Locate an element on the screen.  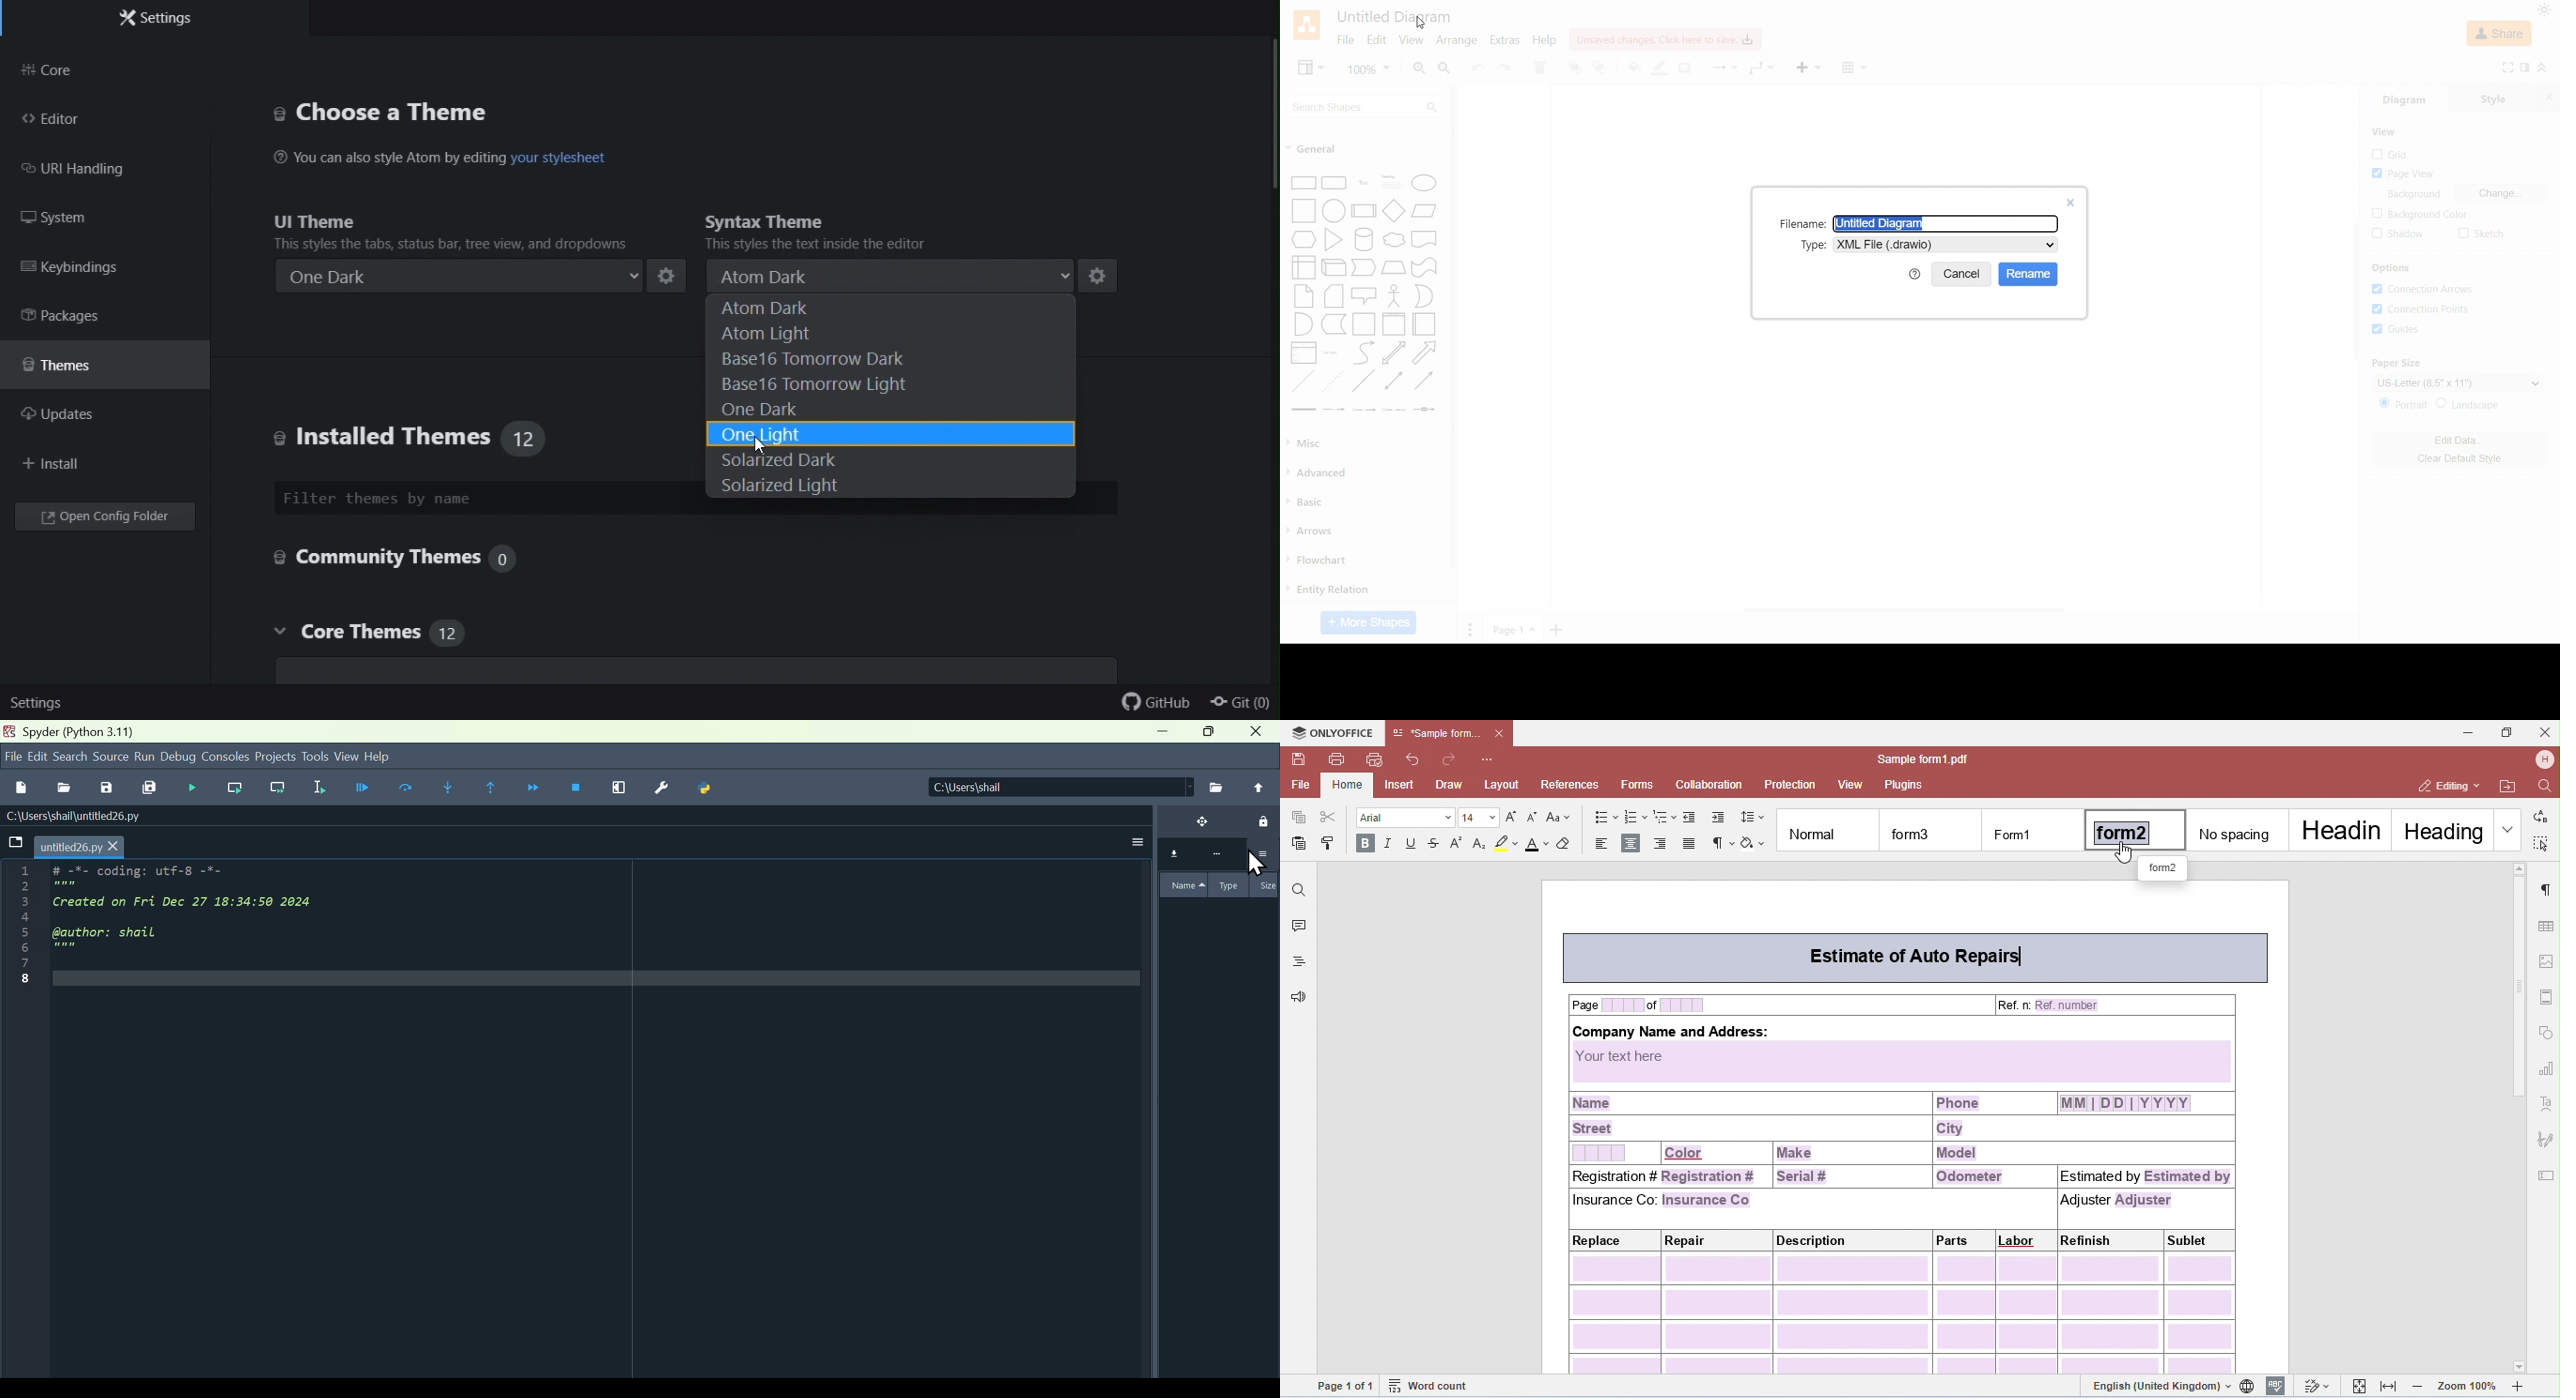
Select theme  is located at coordinates (2544, 10).